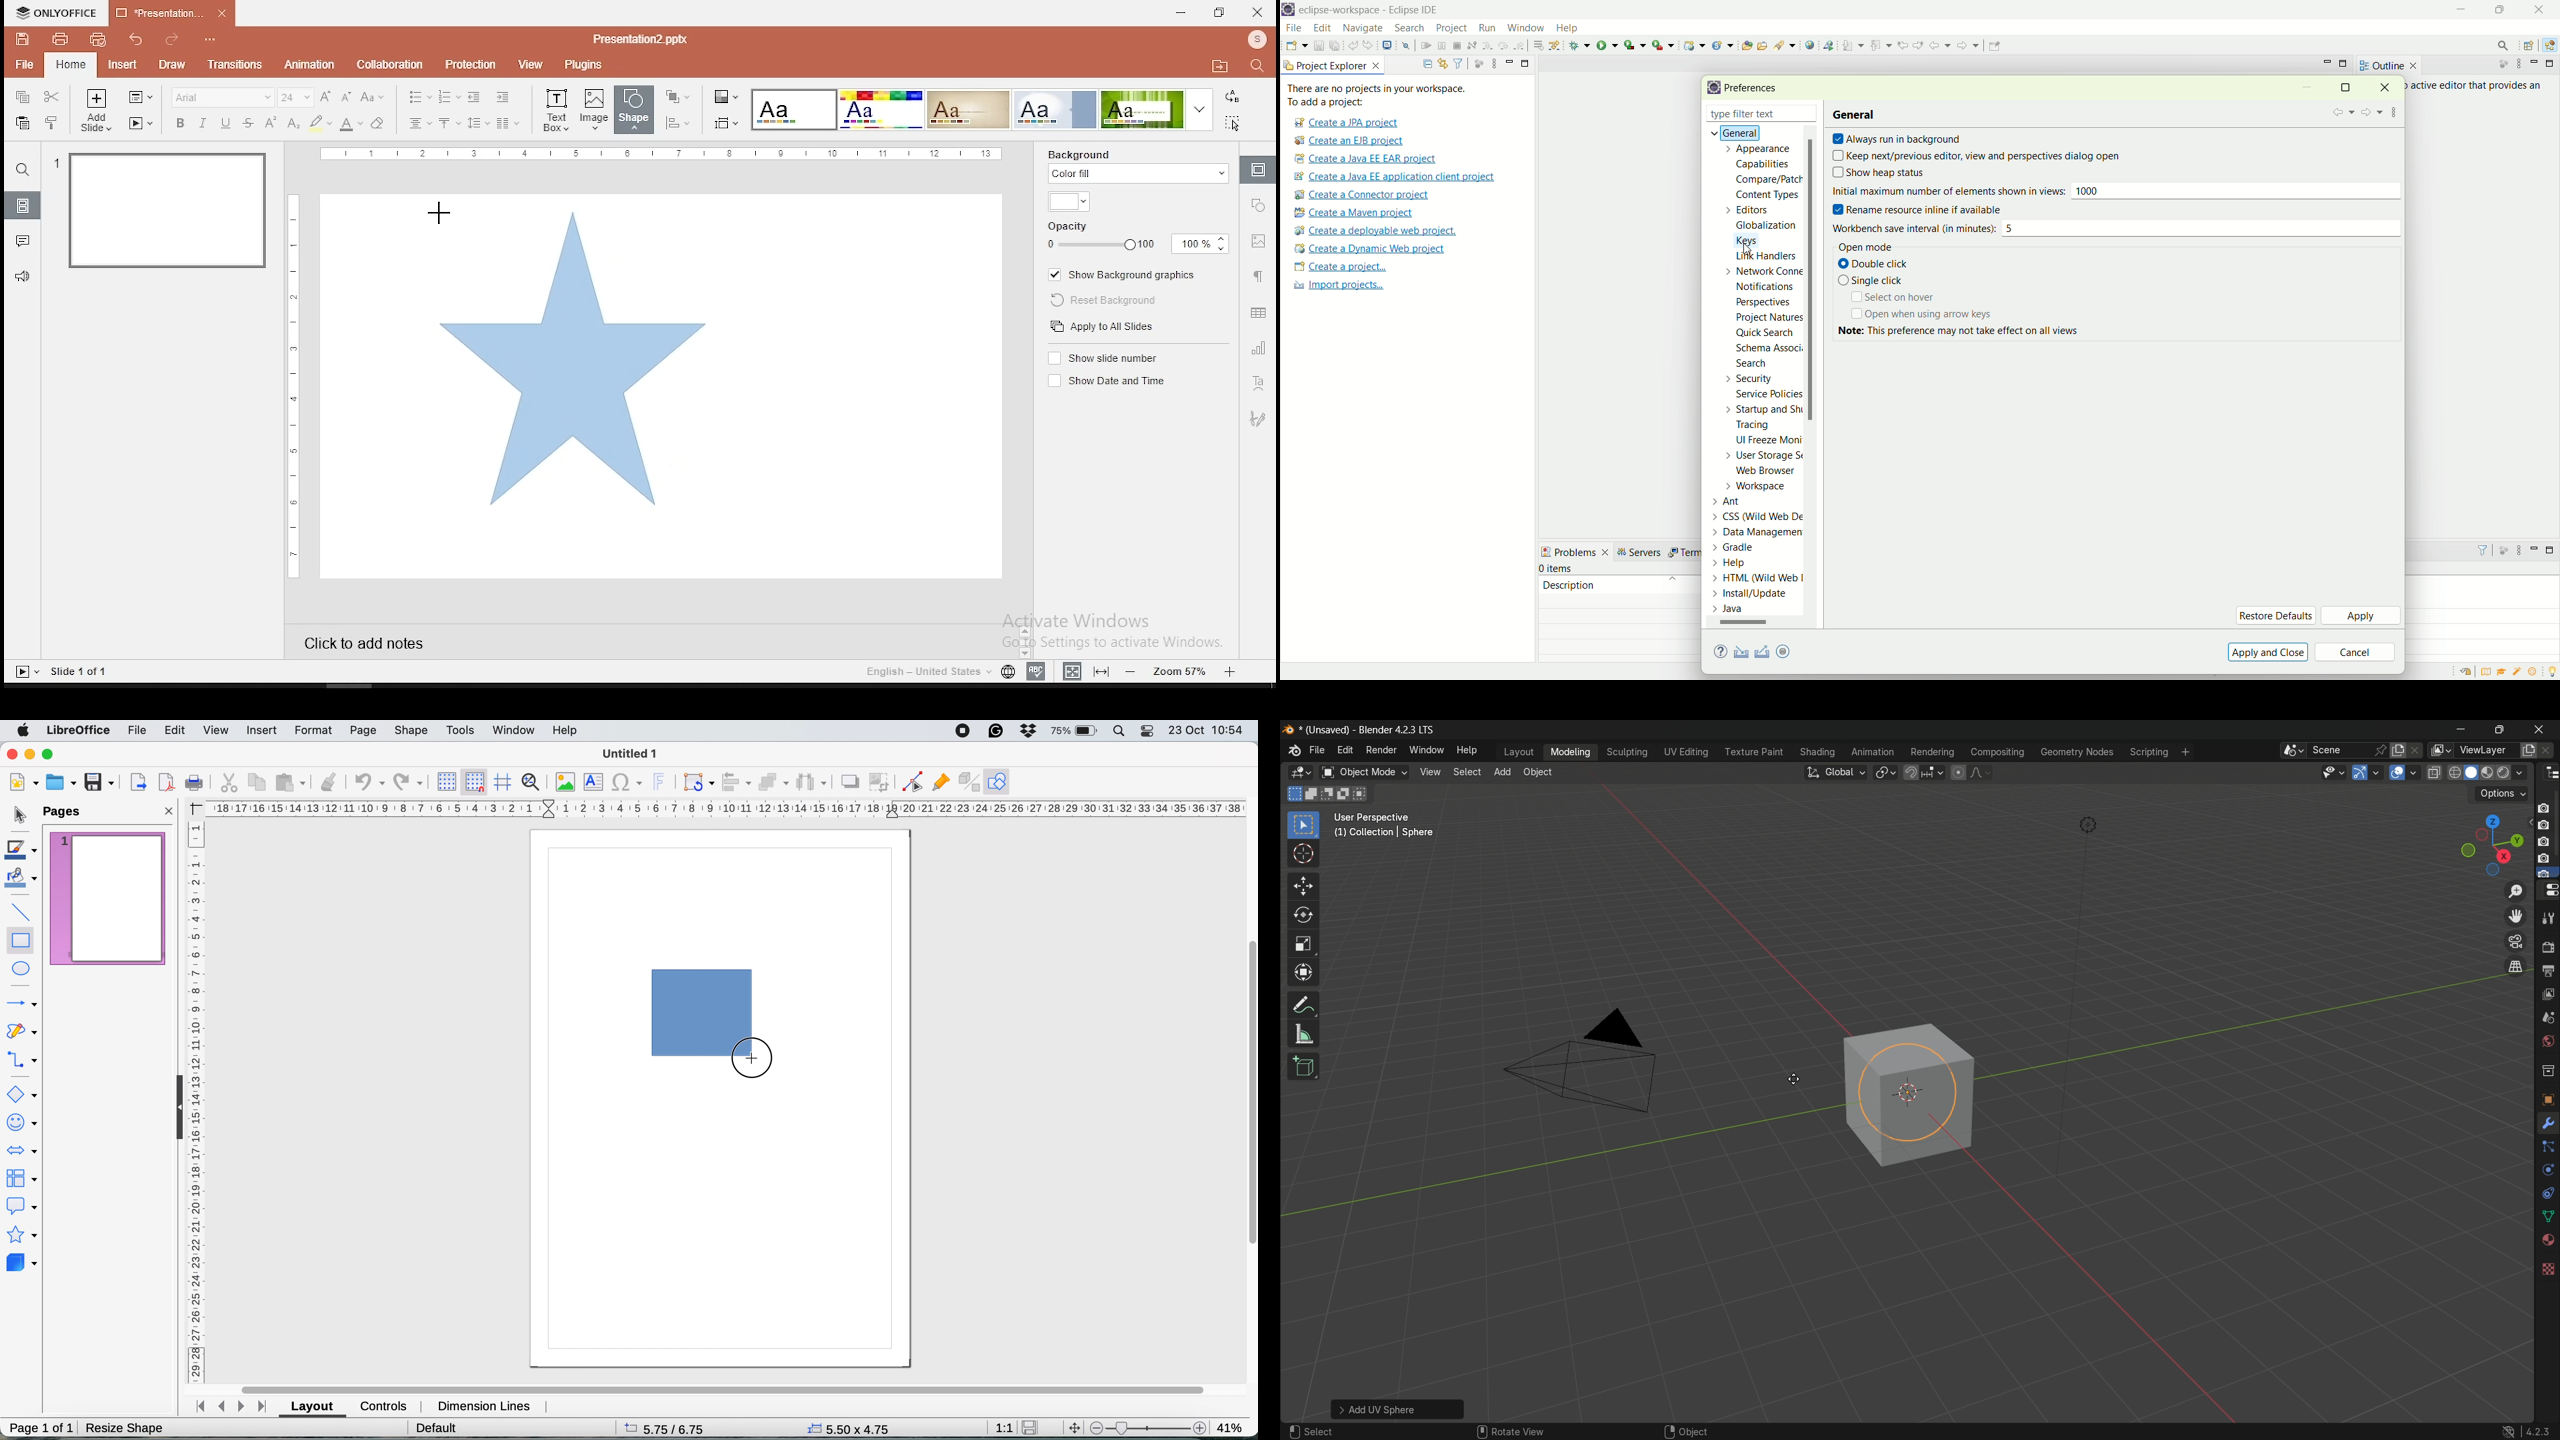 The image size is (2576, 1456). Describe the element at coordinates (140, 781) in the screenshot. I see `export` at that location.